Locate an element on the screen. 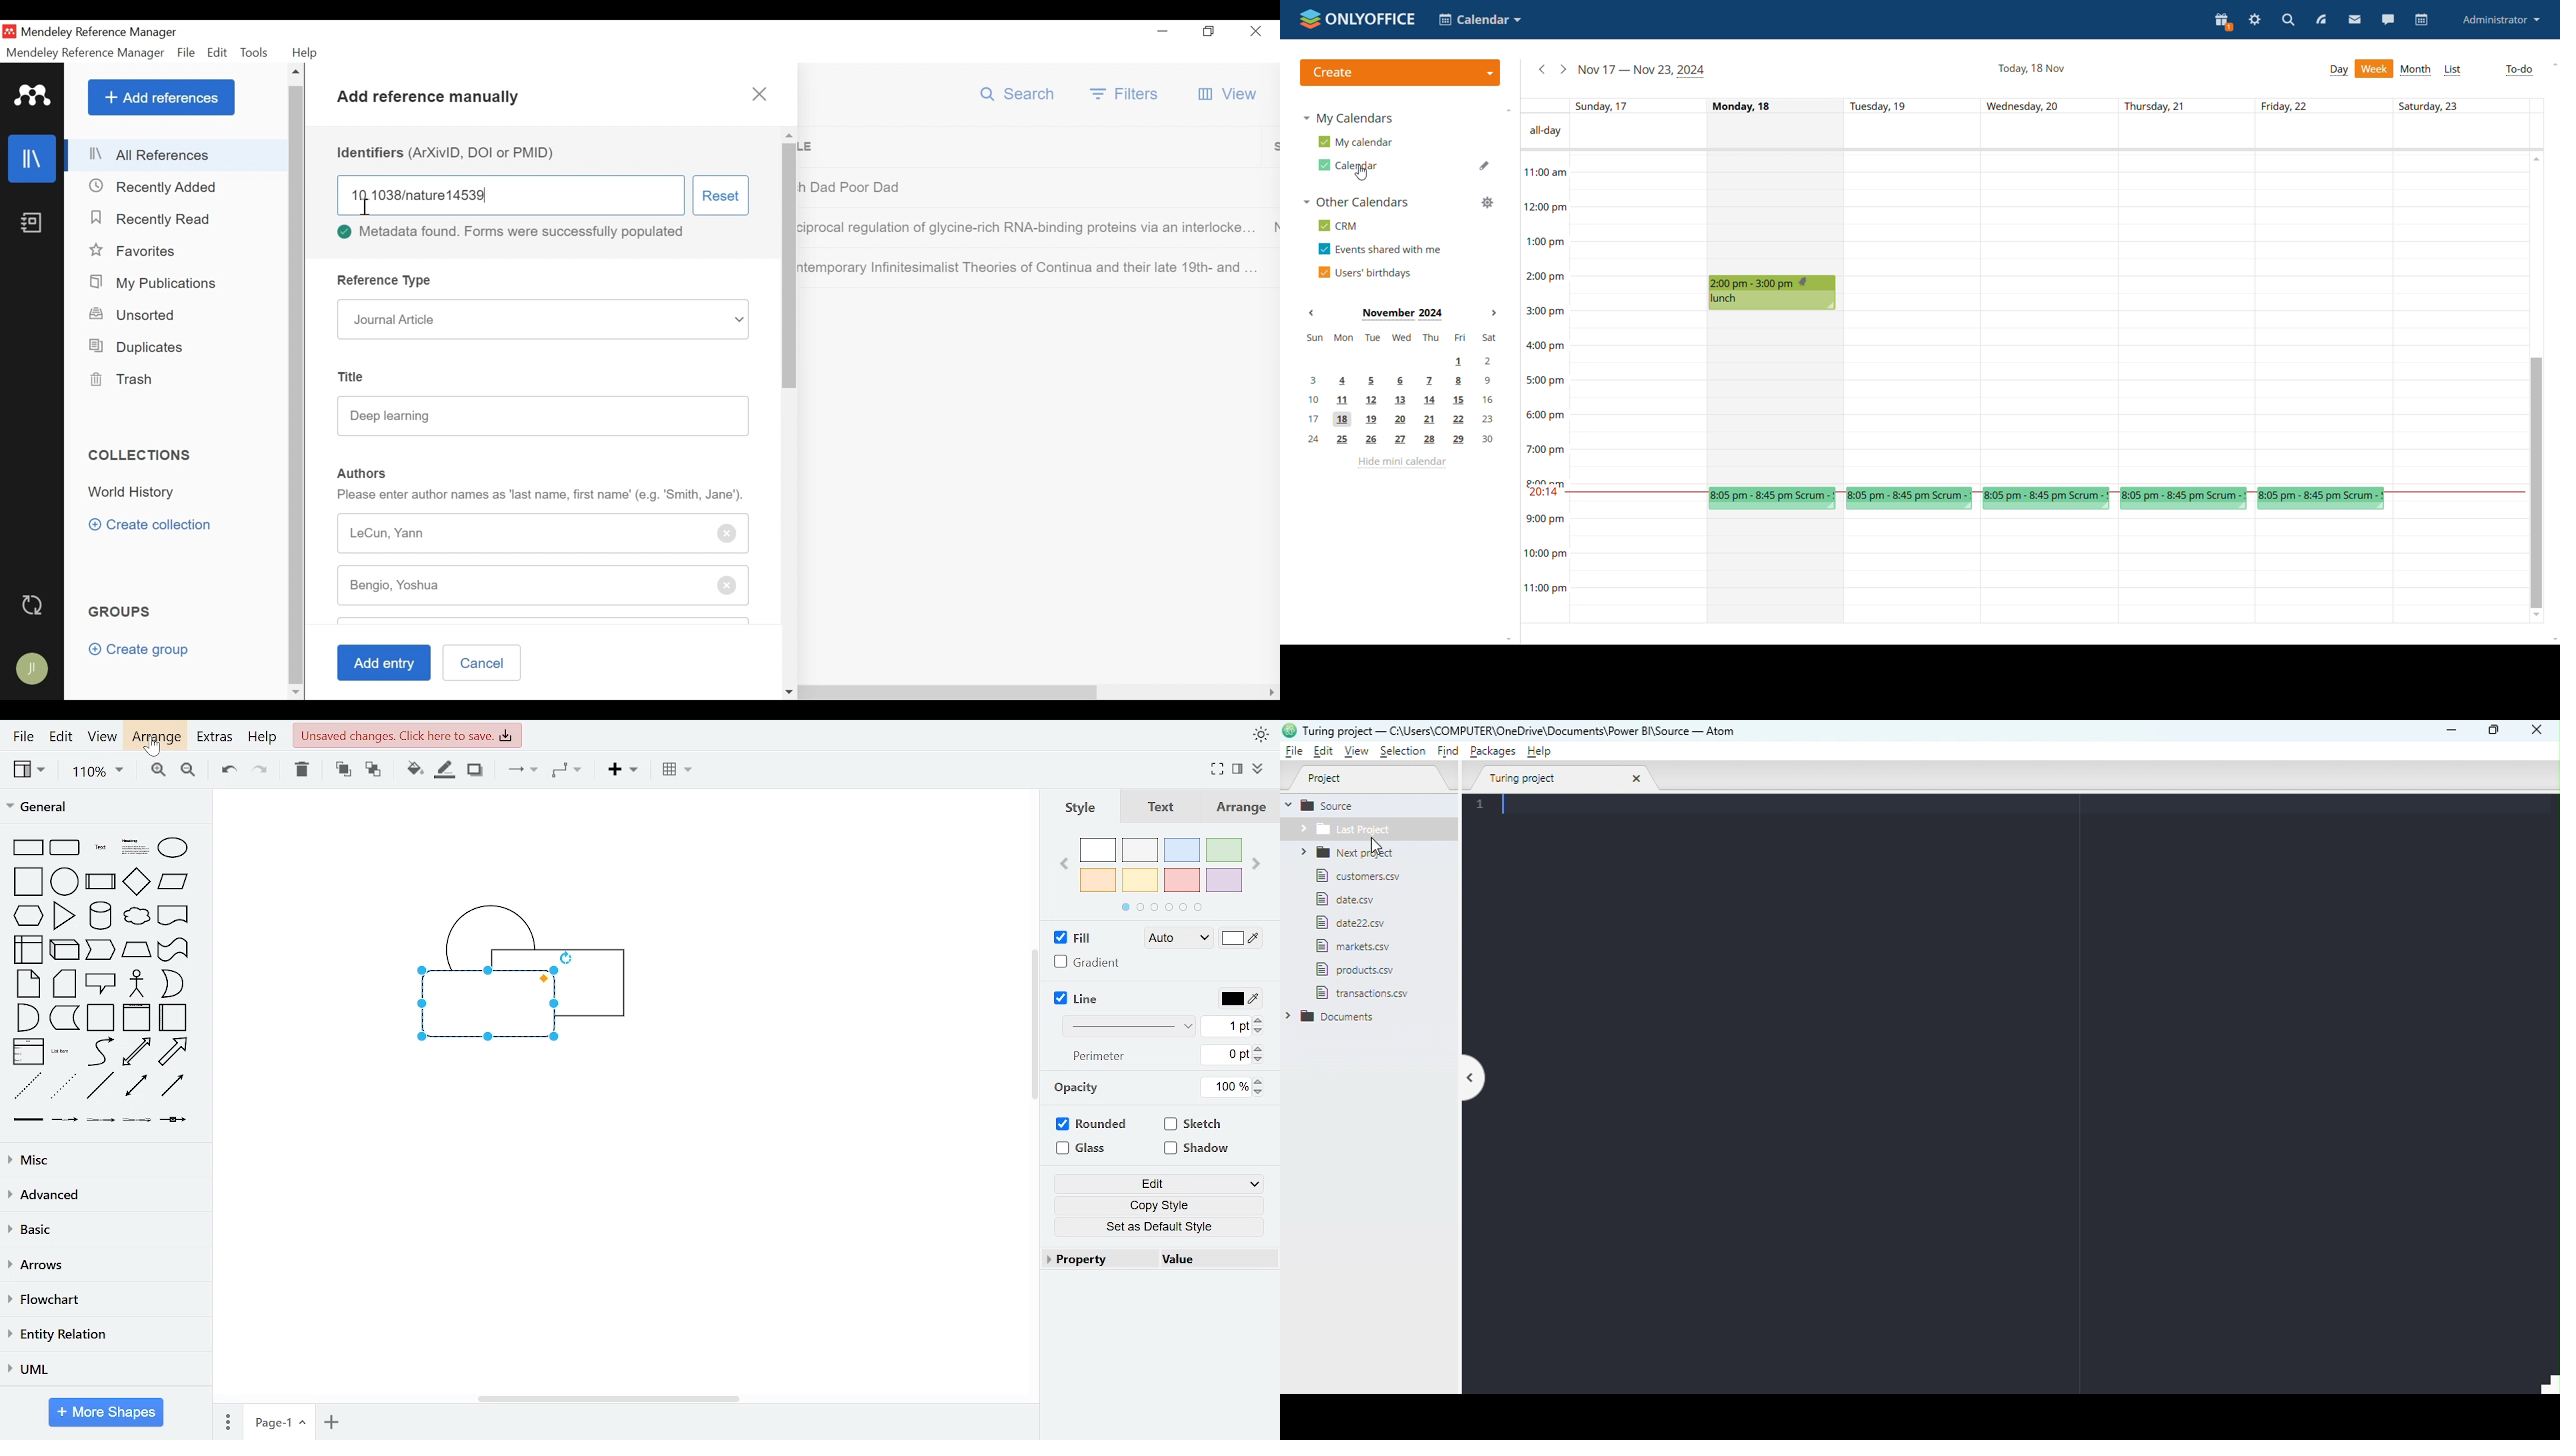 The height and width of the screenshot is (1456, 2576). table is located at coordinates (680, 772).